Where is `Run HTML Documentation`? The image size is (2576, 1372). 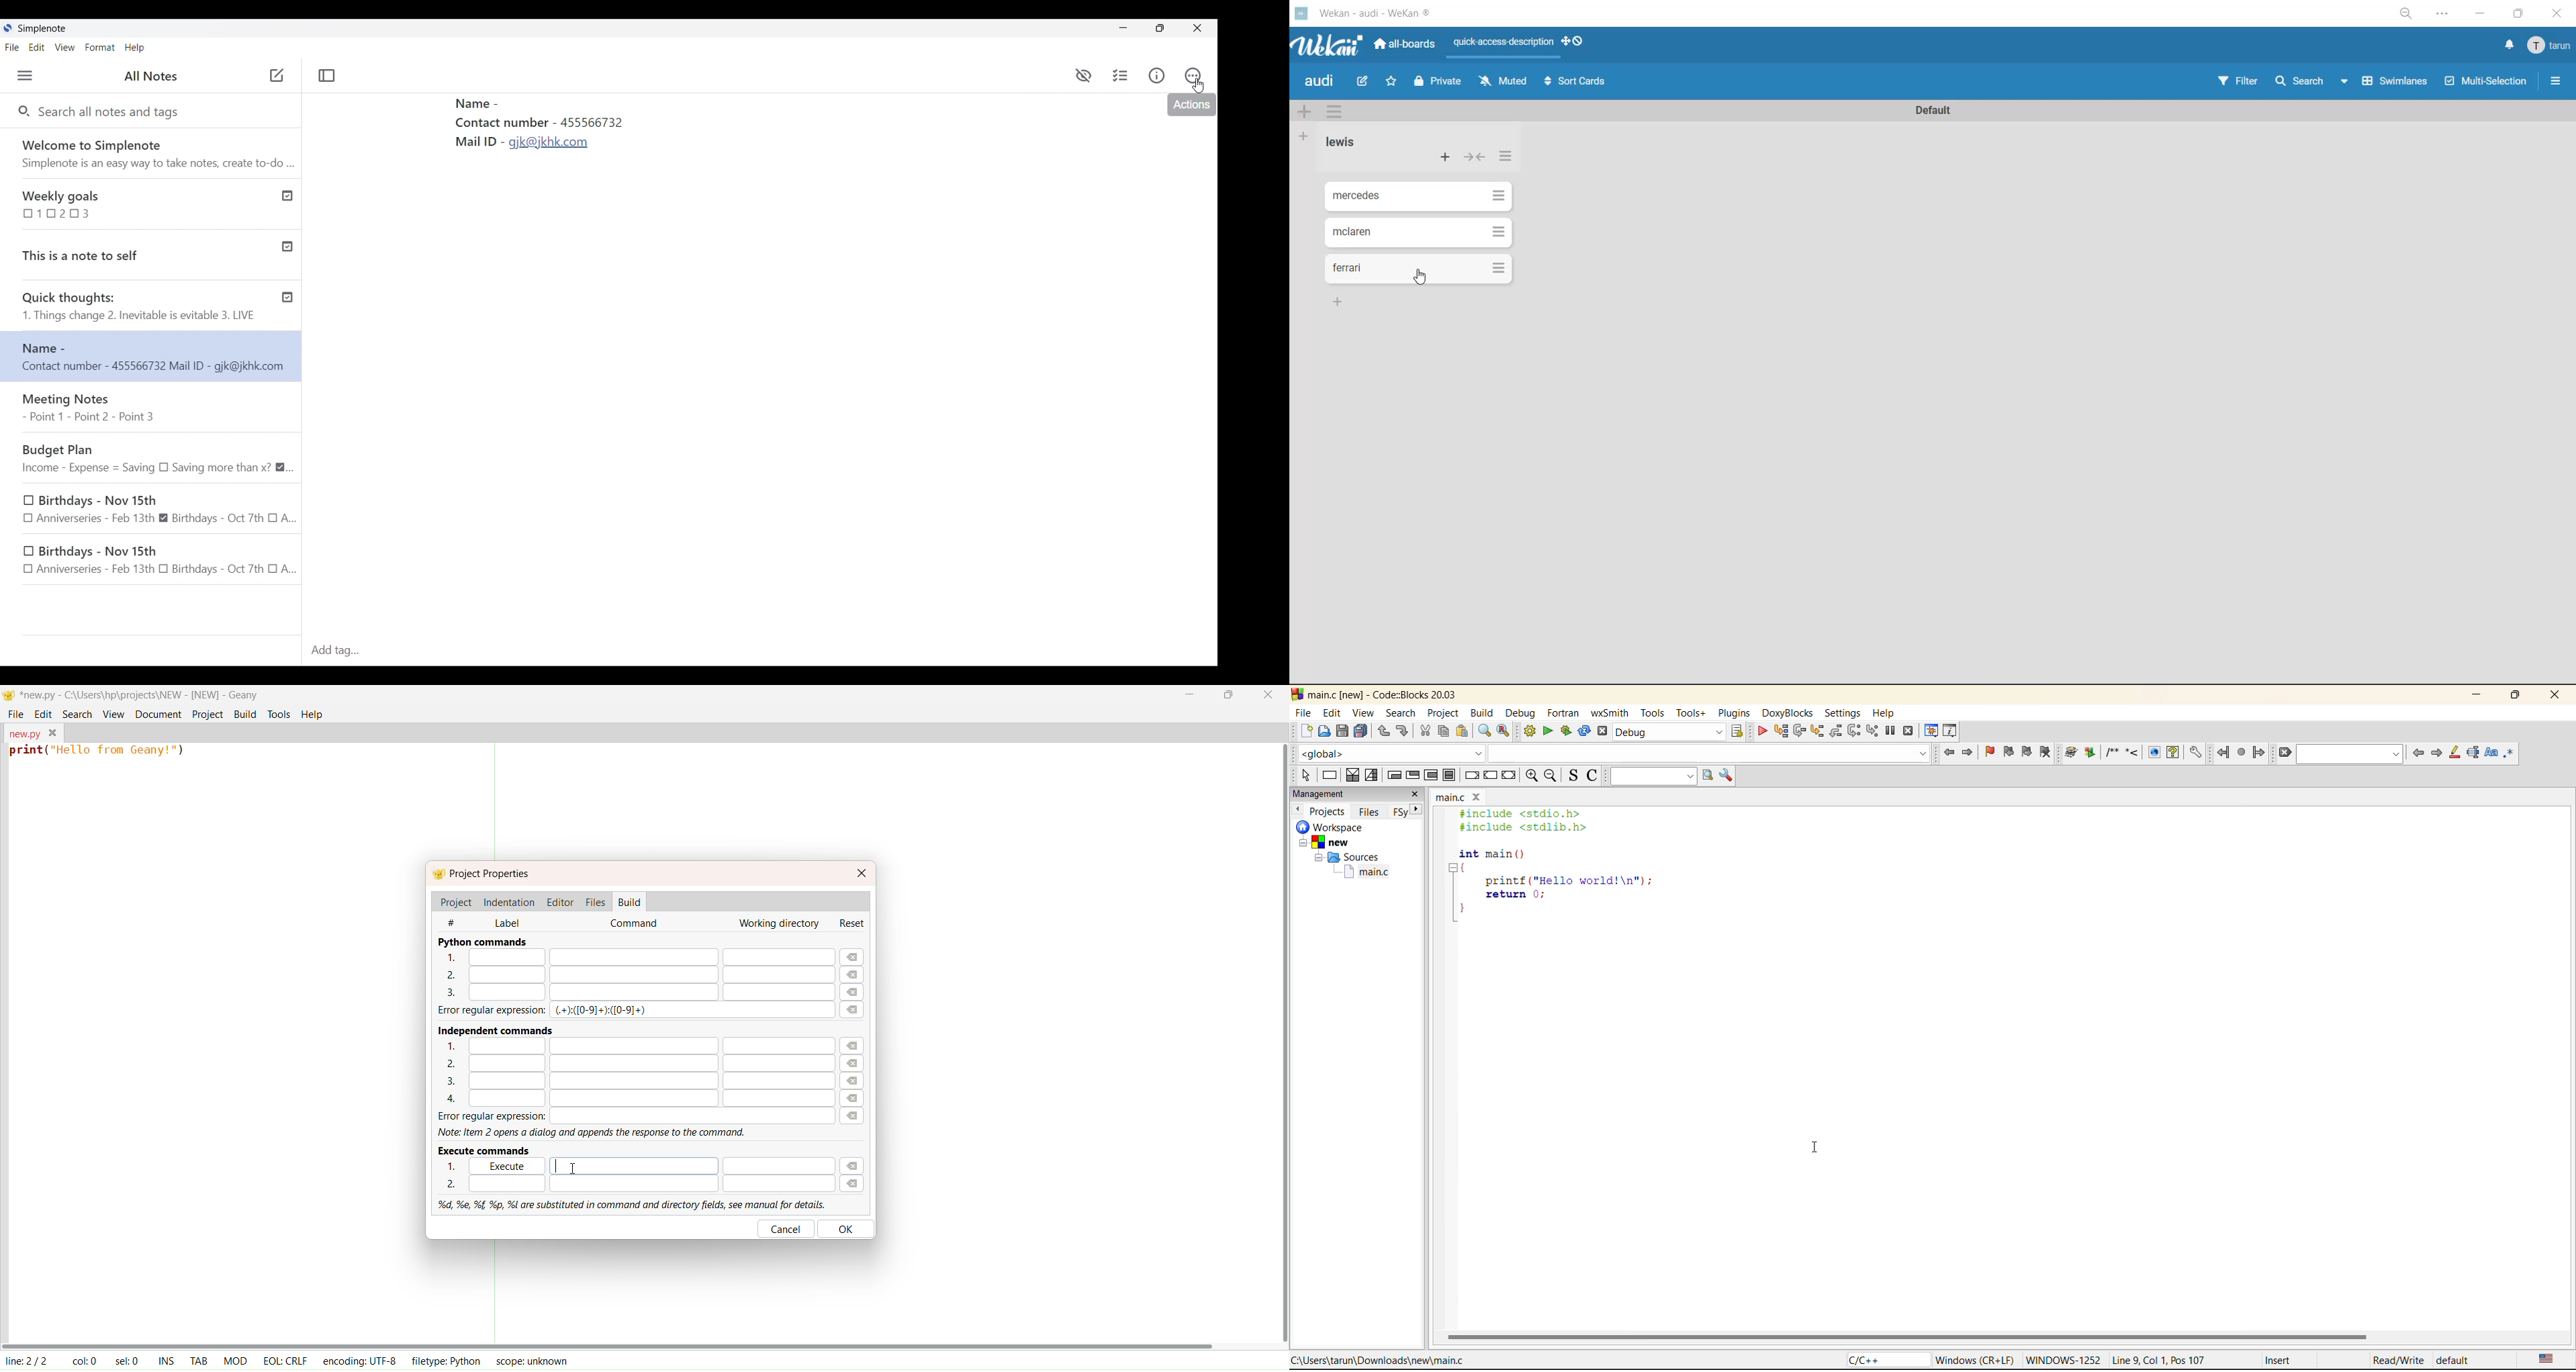 Run HTML Documentation is located at coordinates (2154, 751).